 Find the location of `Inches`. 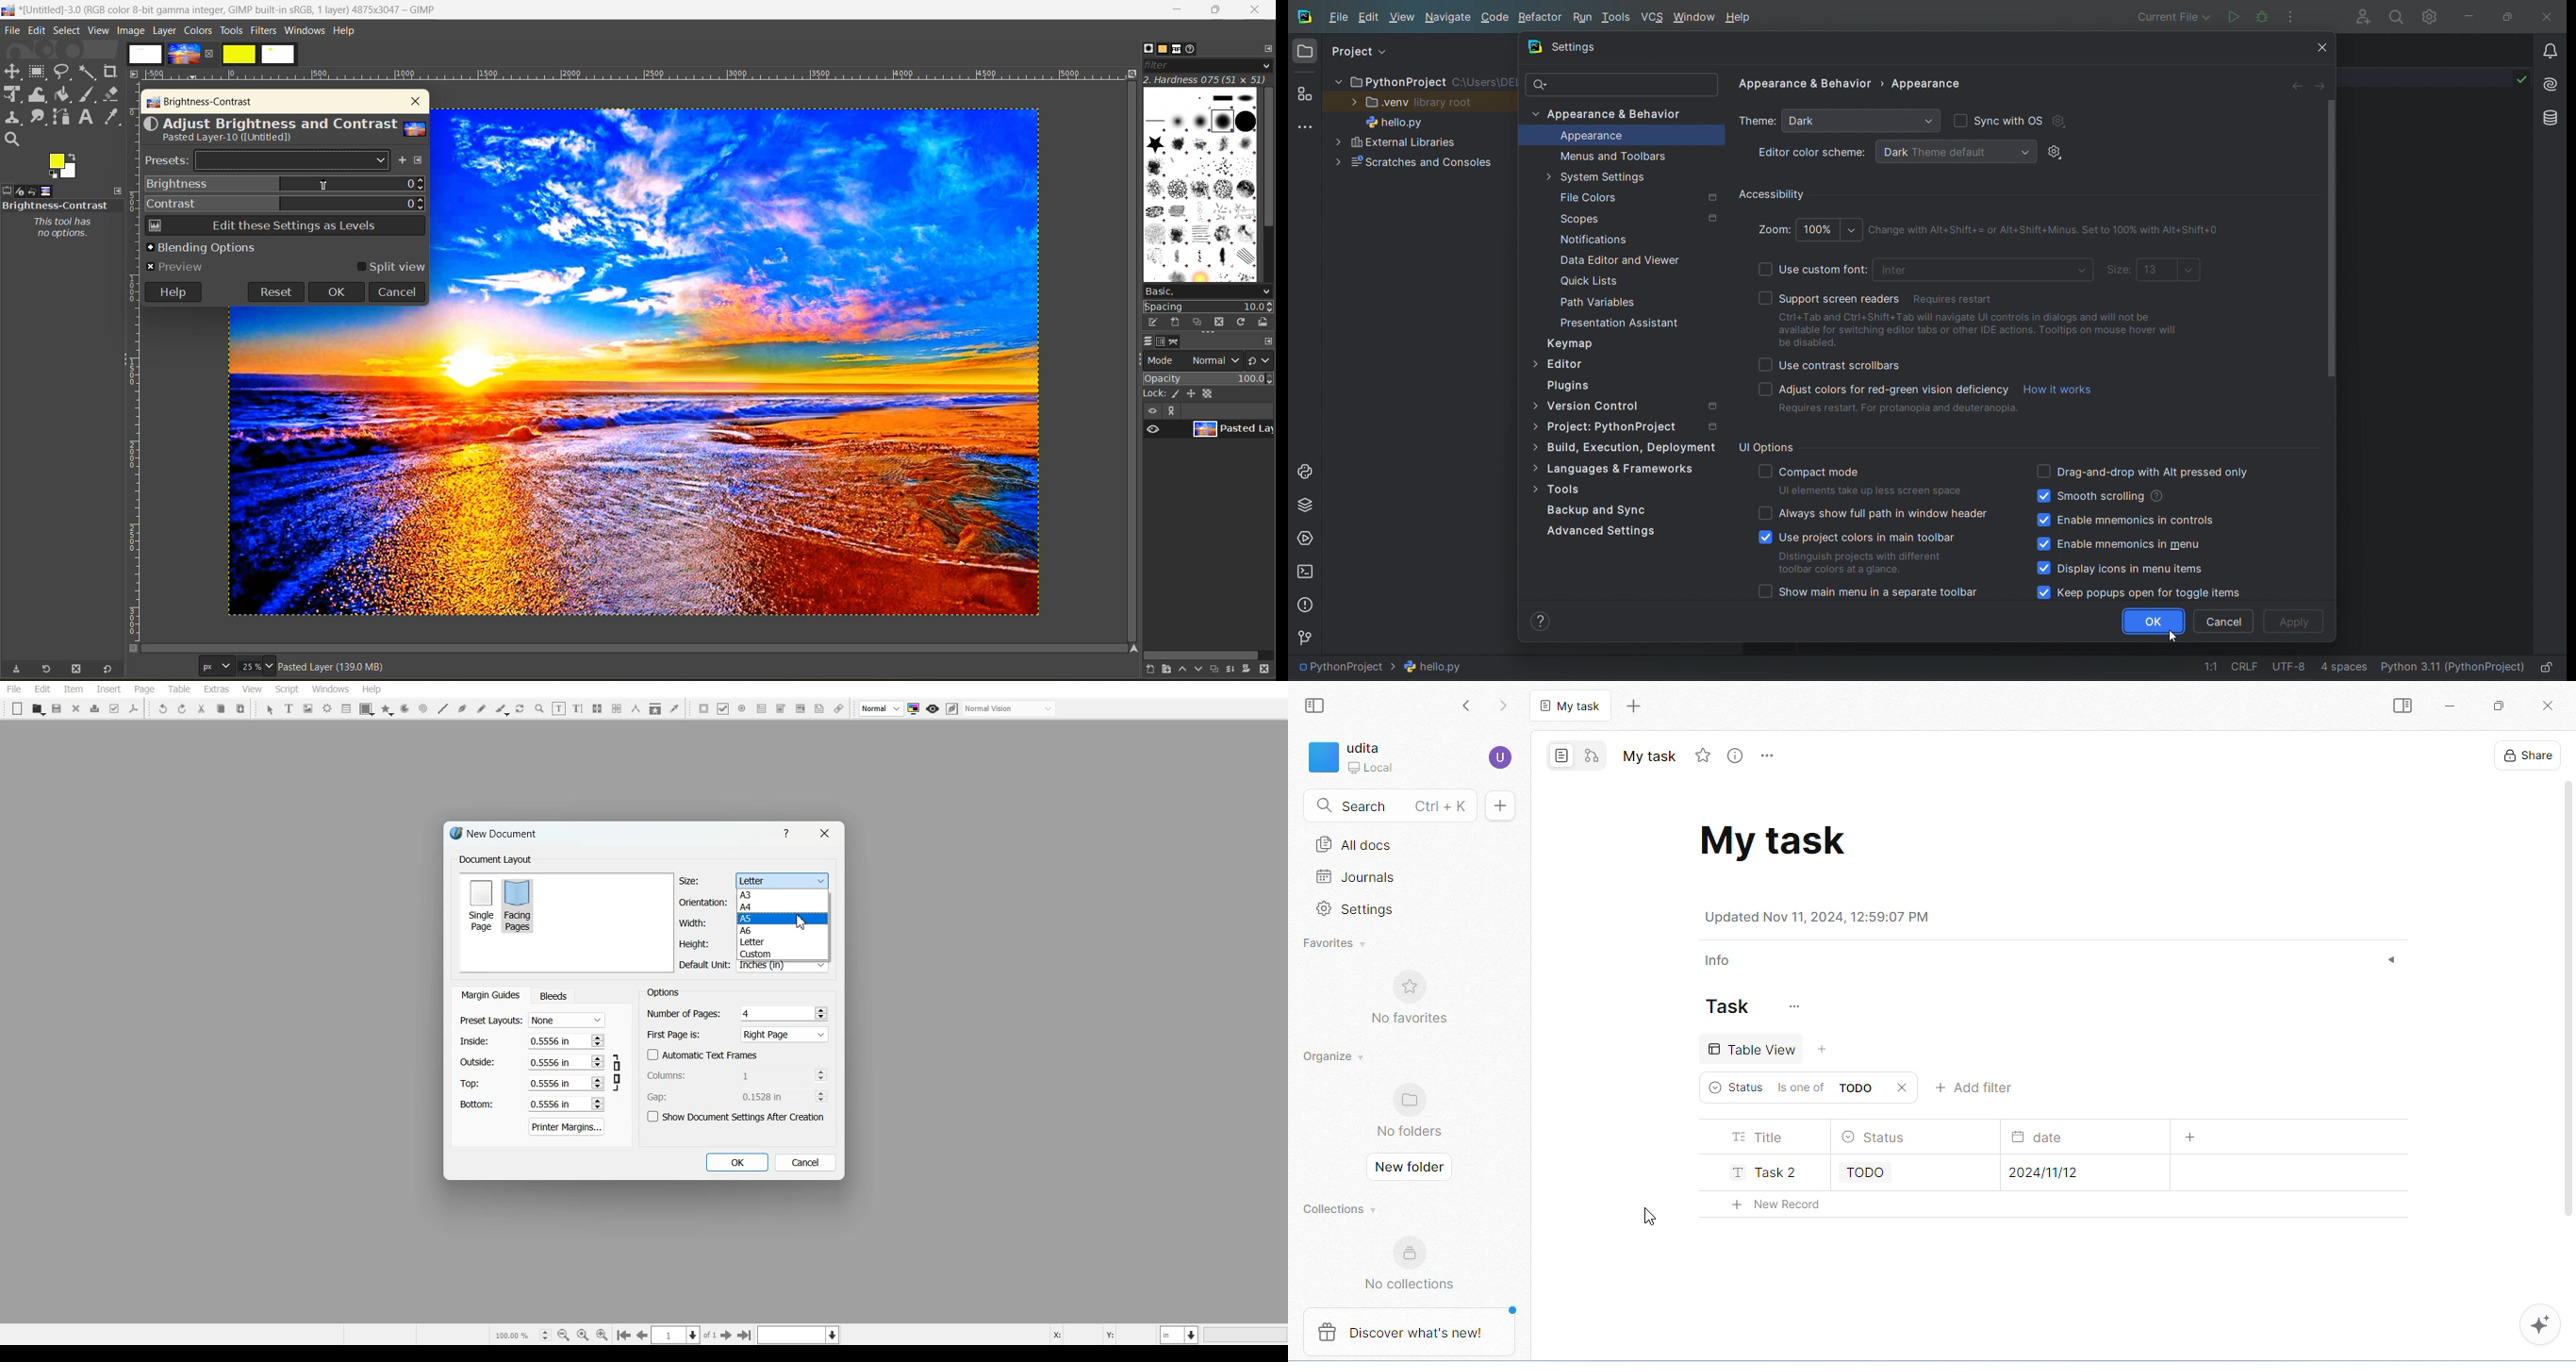

Inches is located at coordinates (782, 966).